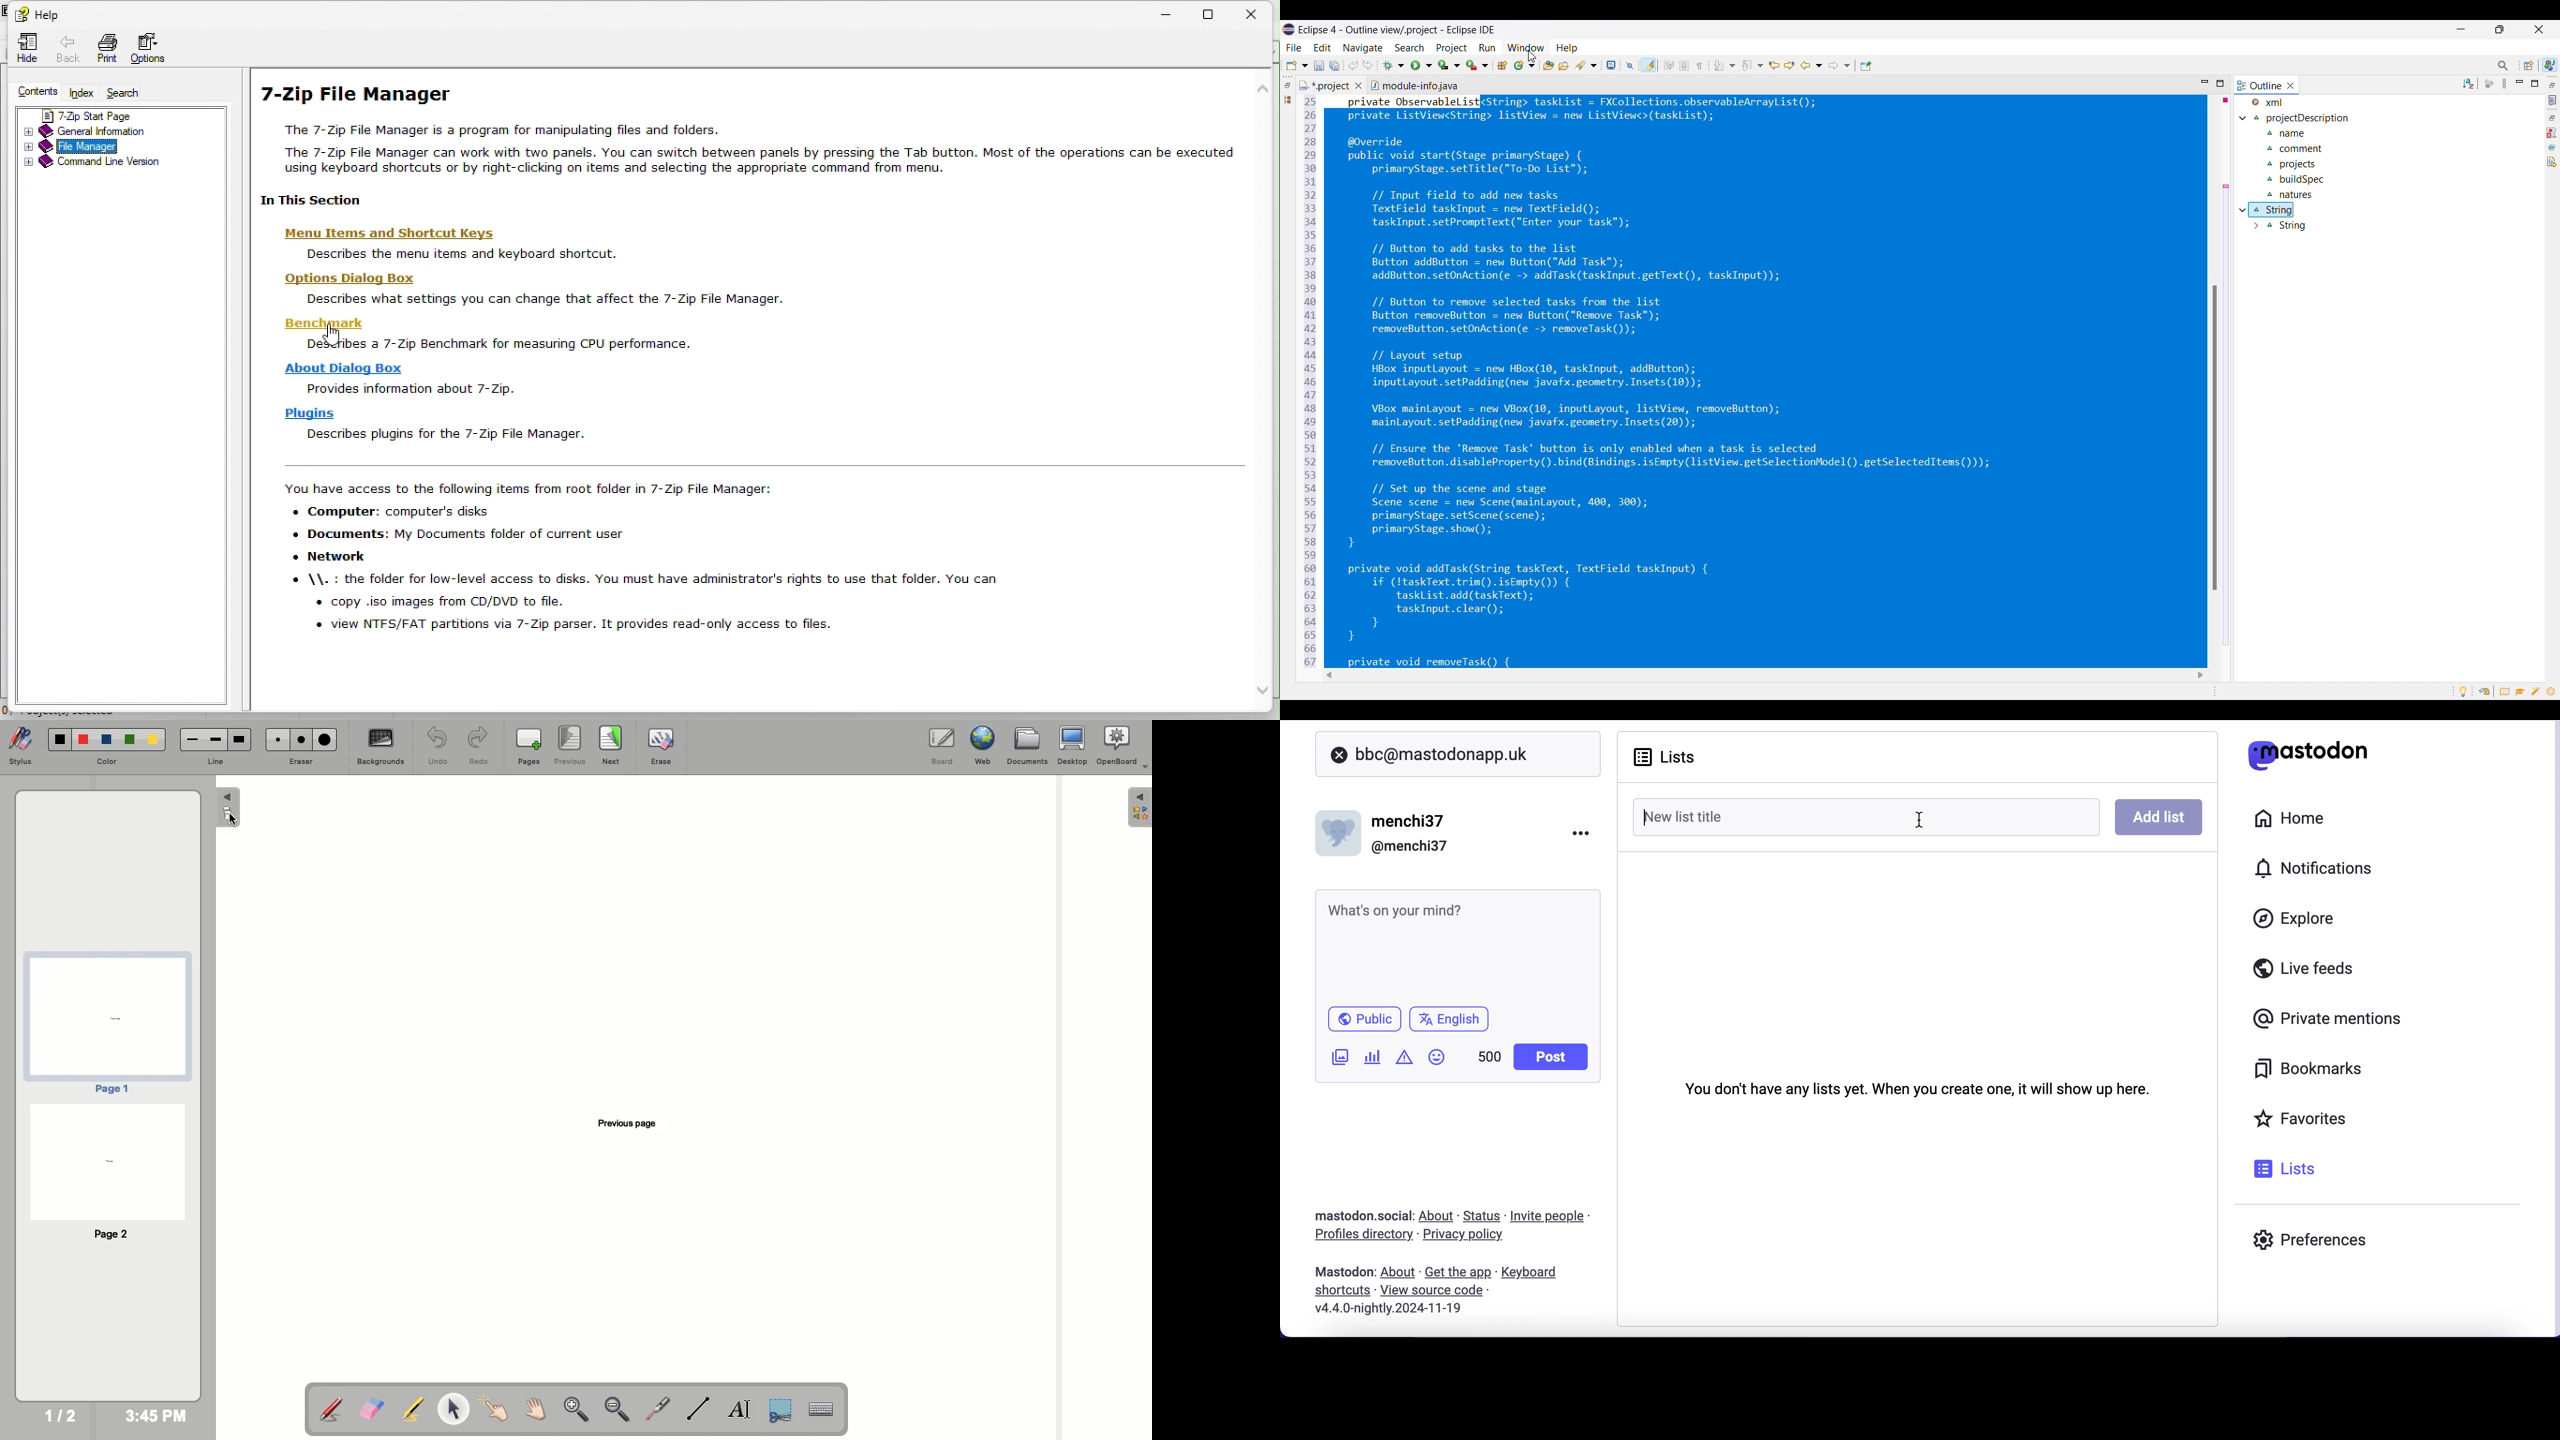 This screenshot has width=2576, height=1456. I want to click on Web, so click(980, 746).